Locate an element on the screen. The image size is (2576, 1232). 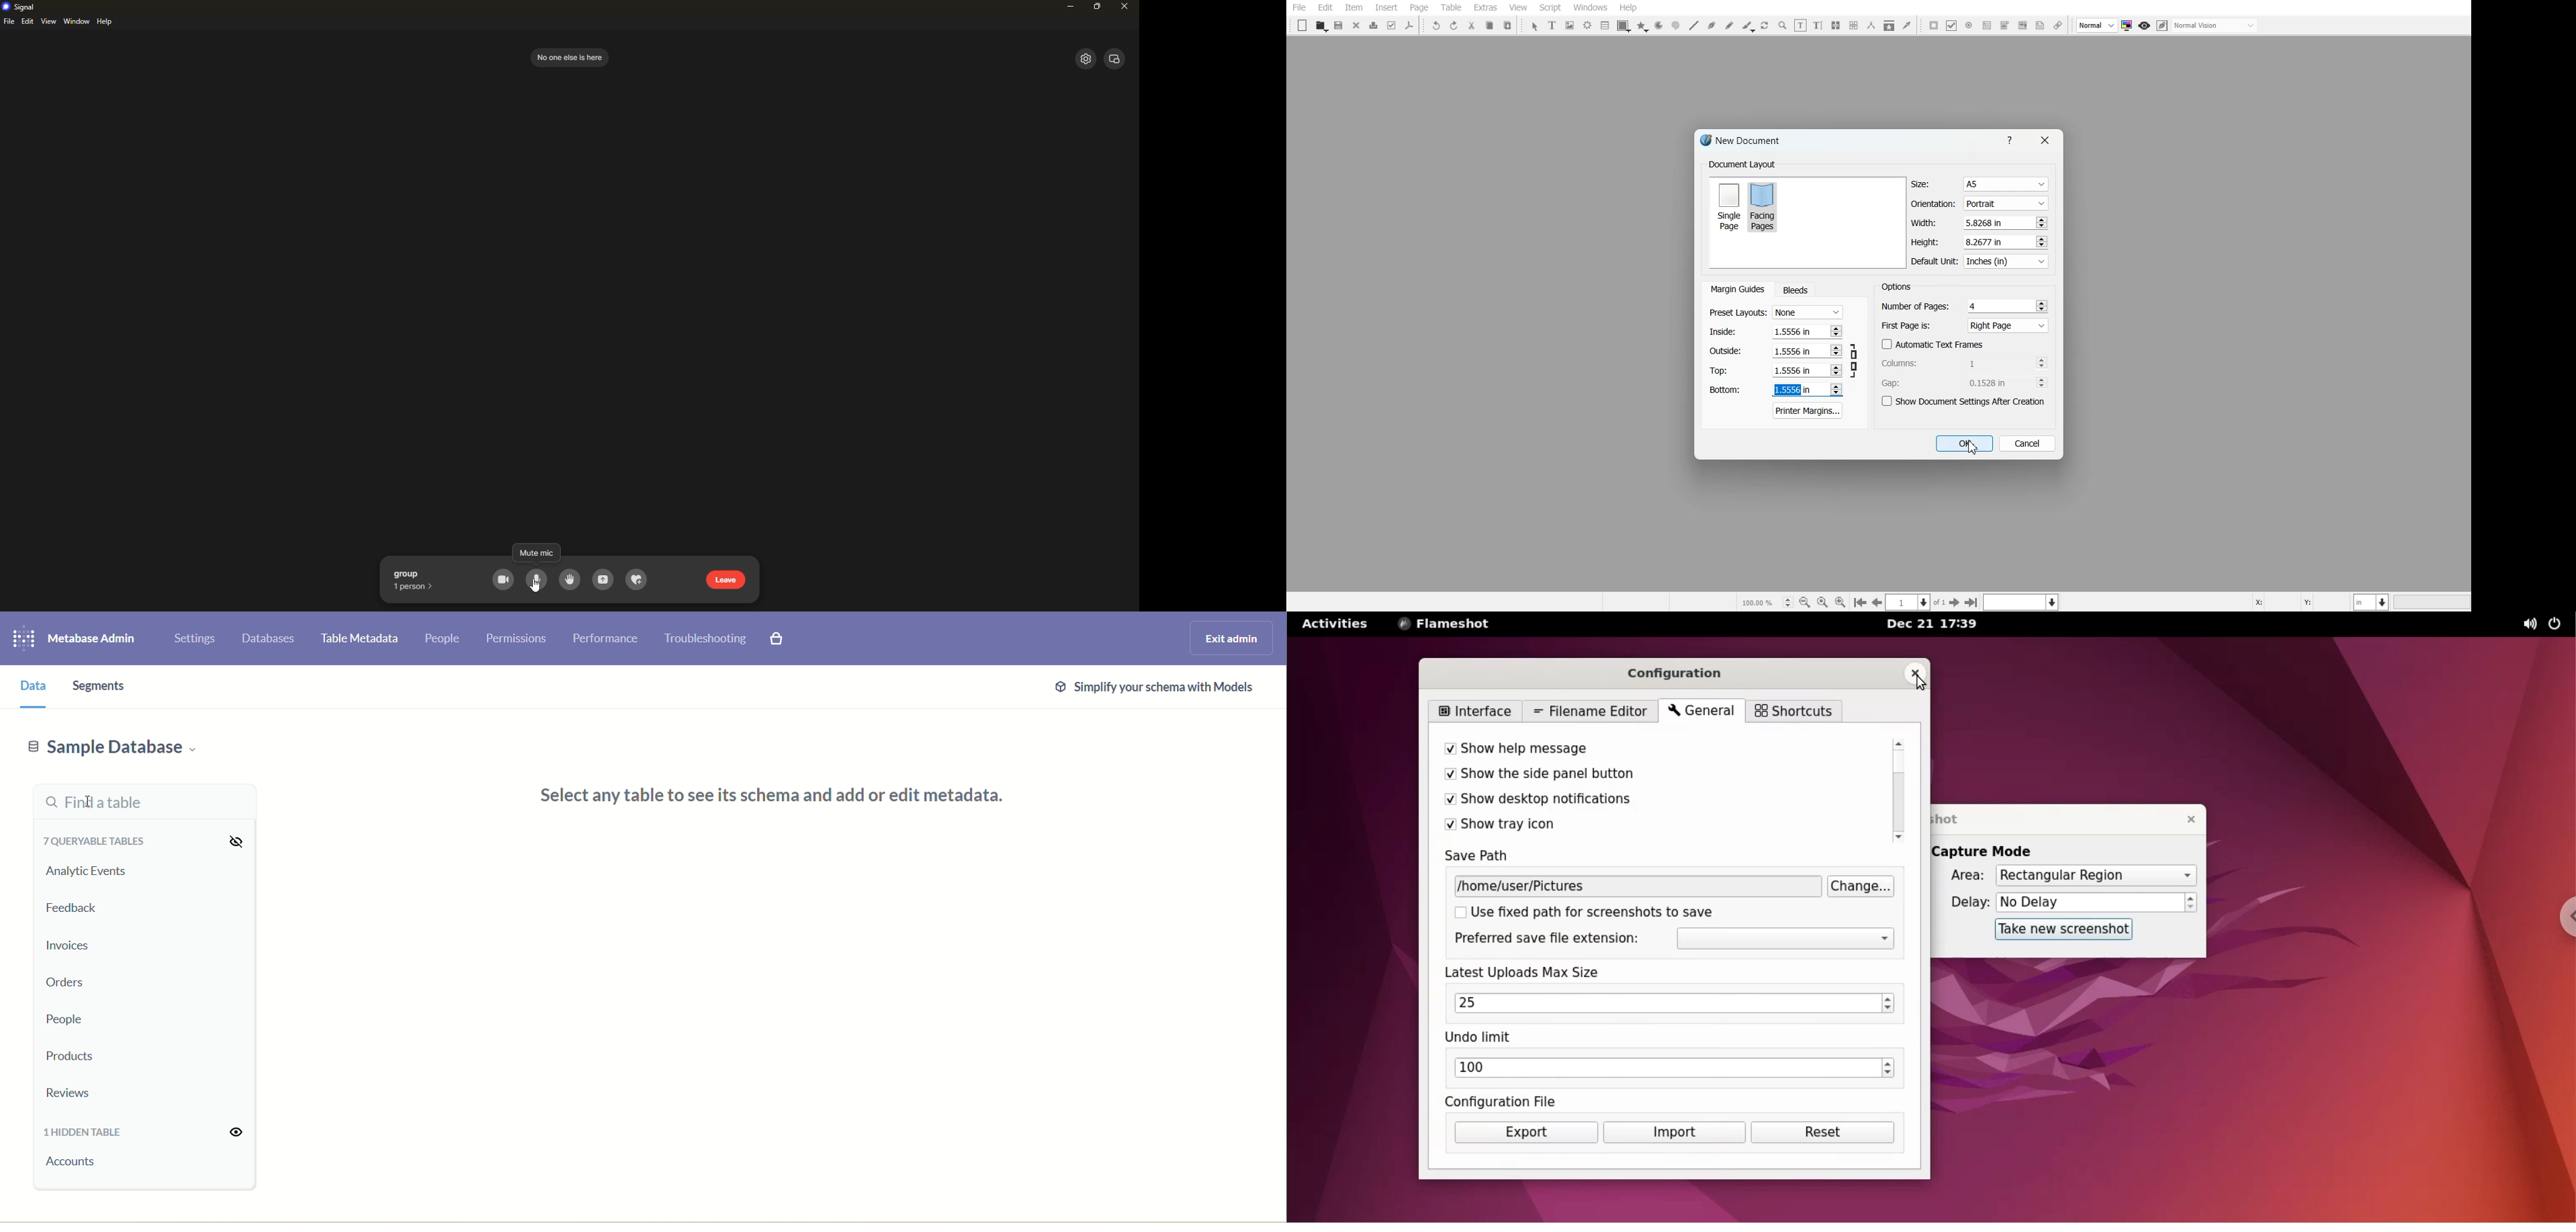
close is located at coordinates (1124, 7).